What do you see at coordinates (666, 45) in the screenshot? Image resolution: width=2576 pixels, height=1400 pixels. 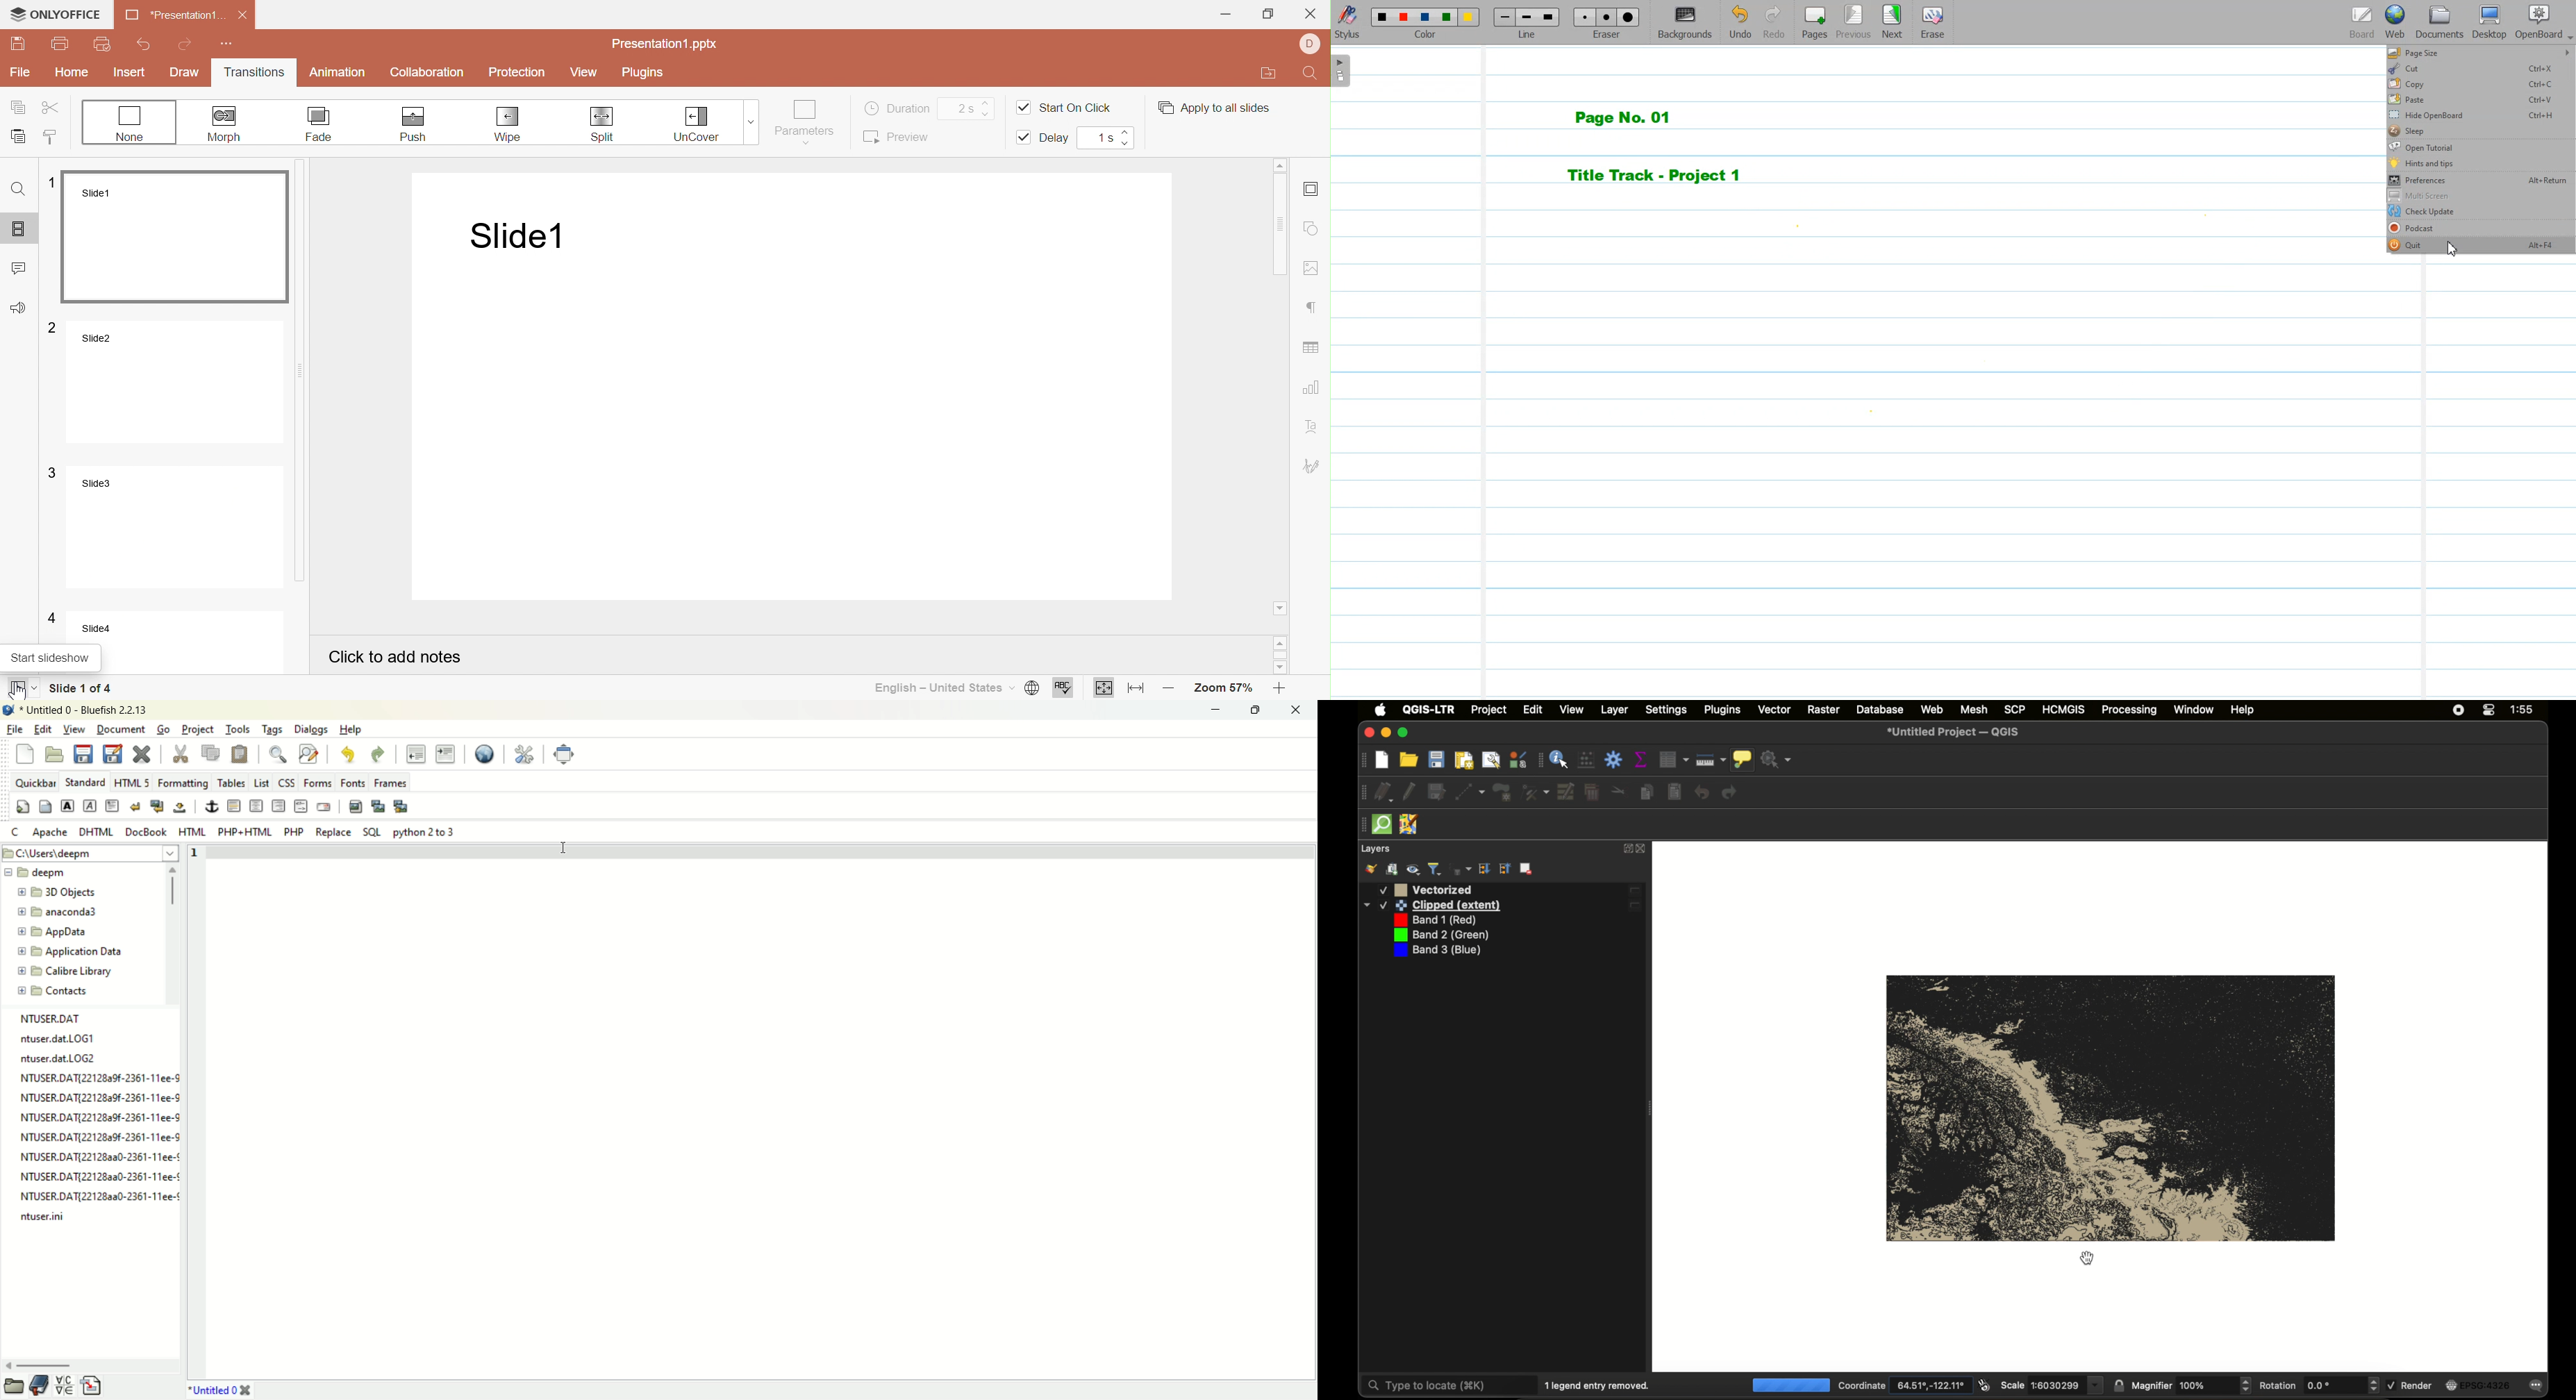 I see `Presentation1.pptx` at bounding box center [666, 45].